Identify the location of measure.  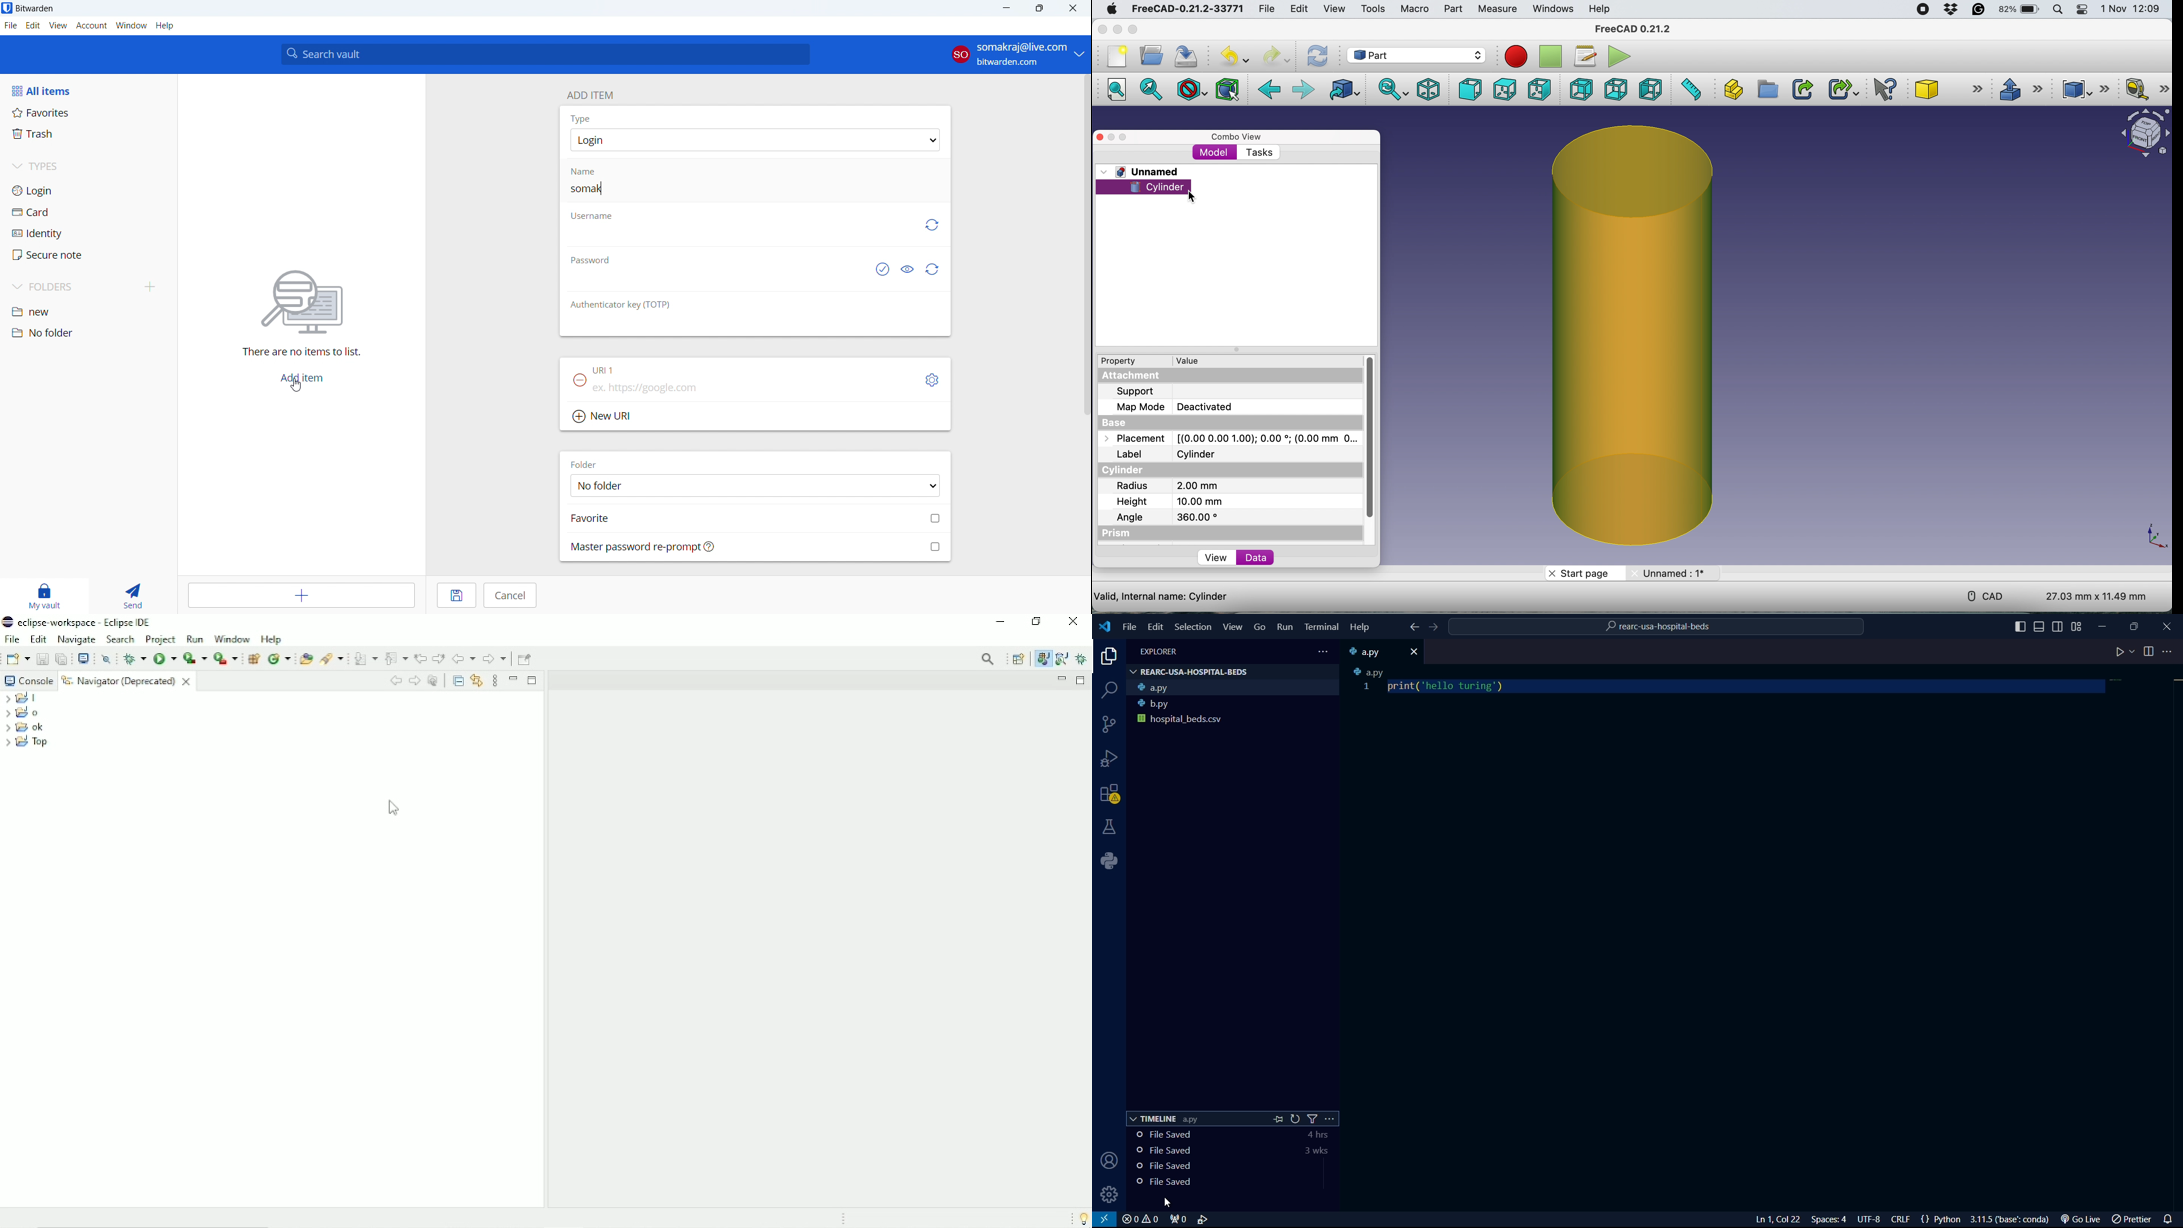
(1498, 9).